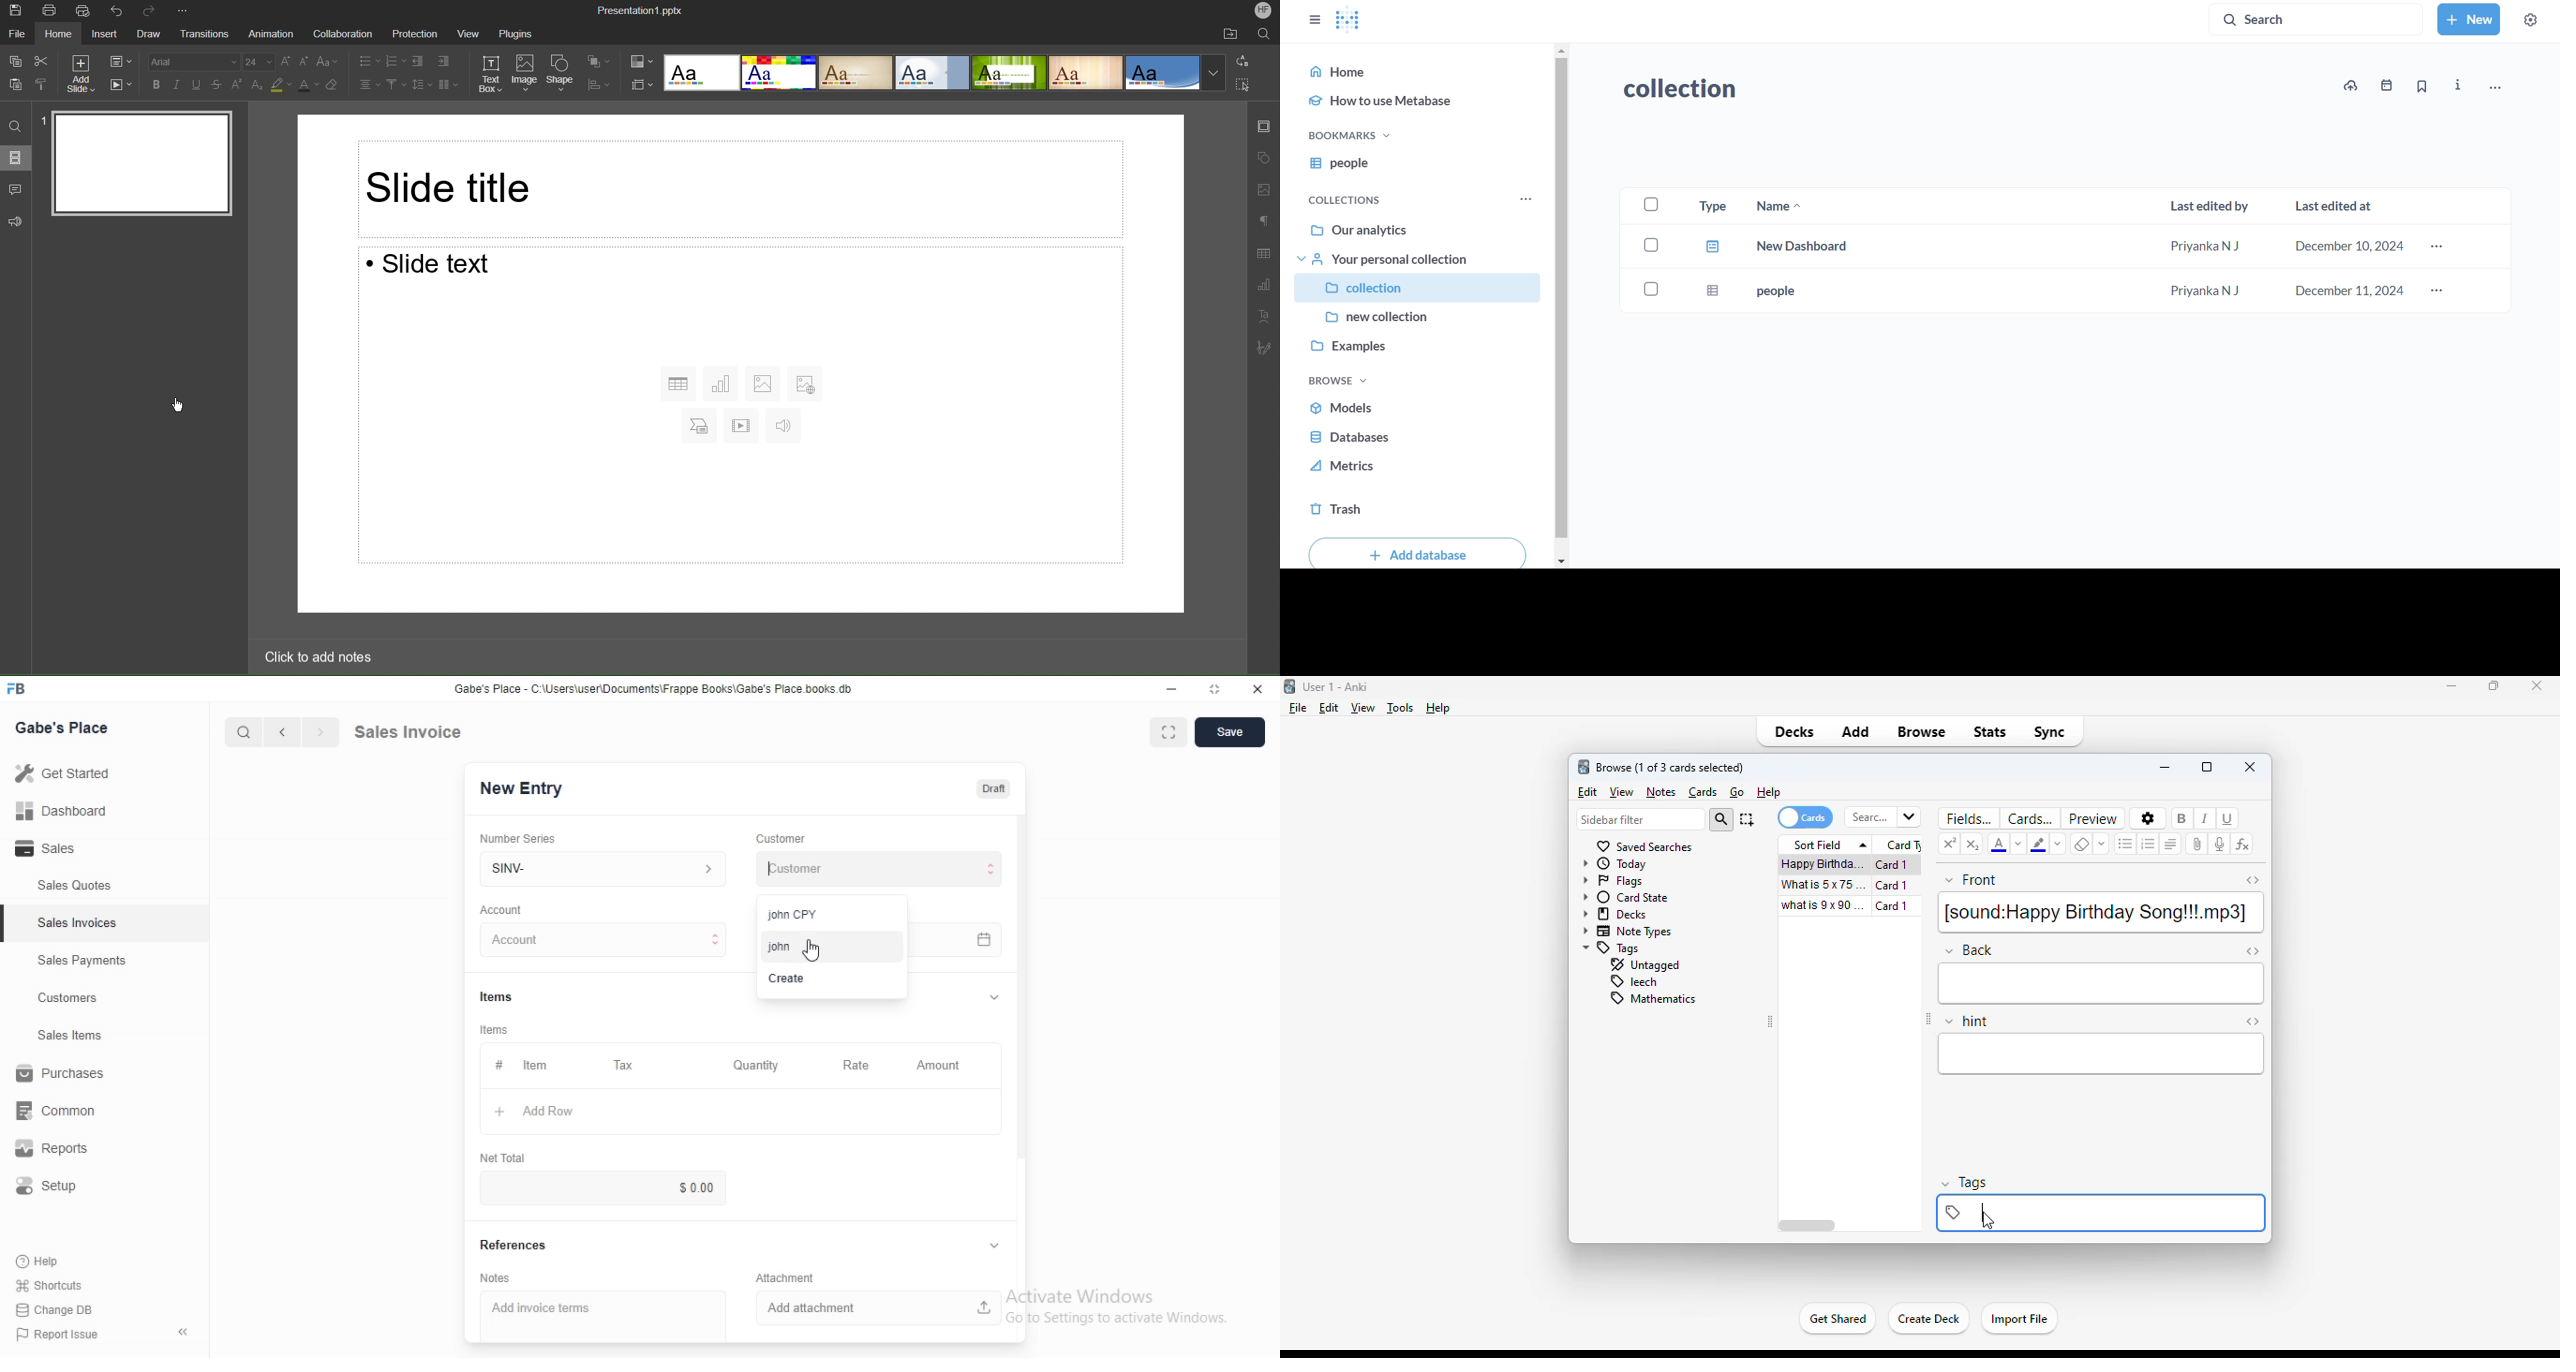 The width and height of the screenshot is (2576, 1372). I want to click on create deck, so click(1927, 1320).